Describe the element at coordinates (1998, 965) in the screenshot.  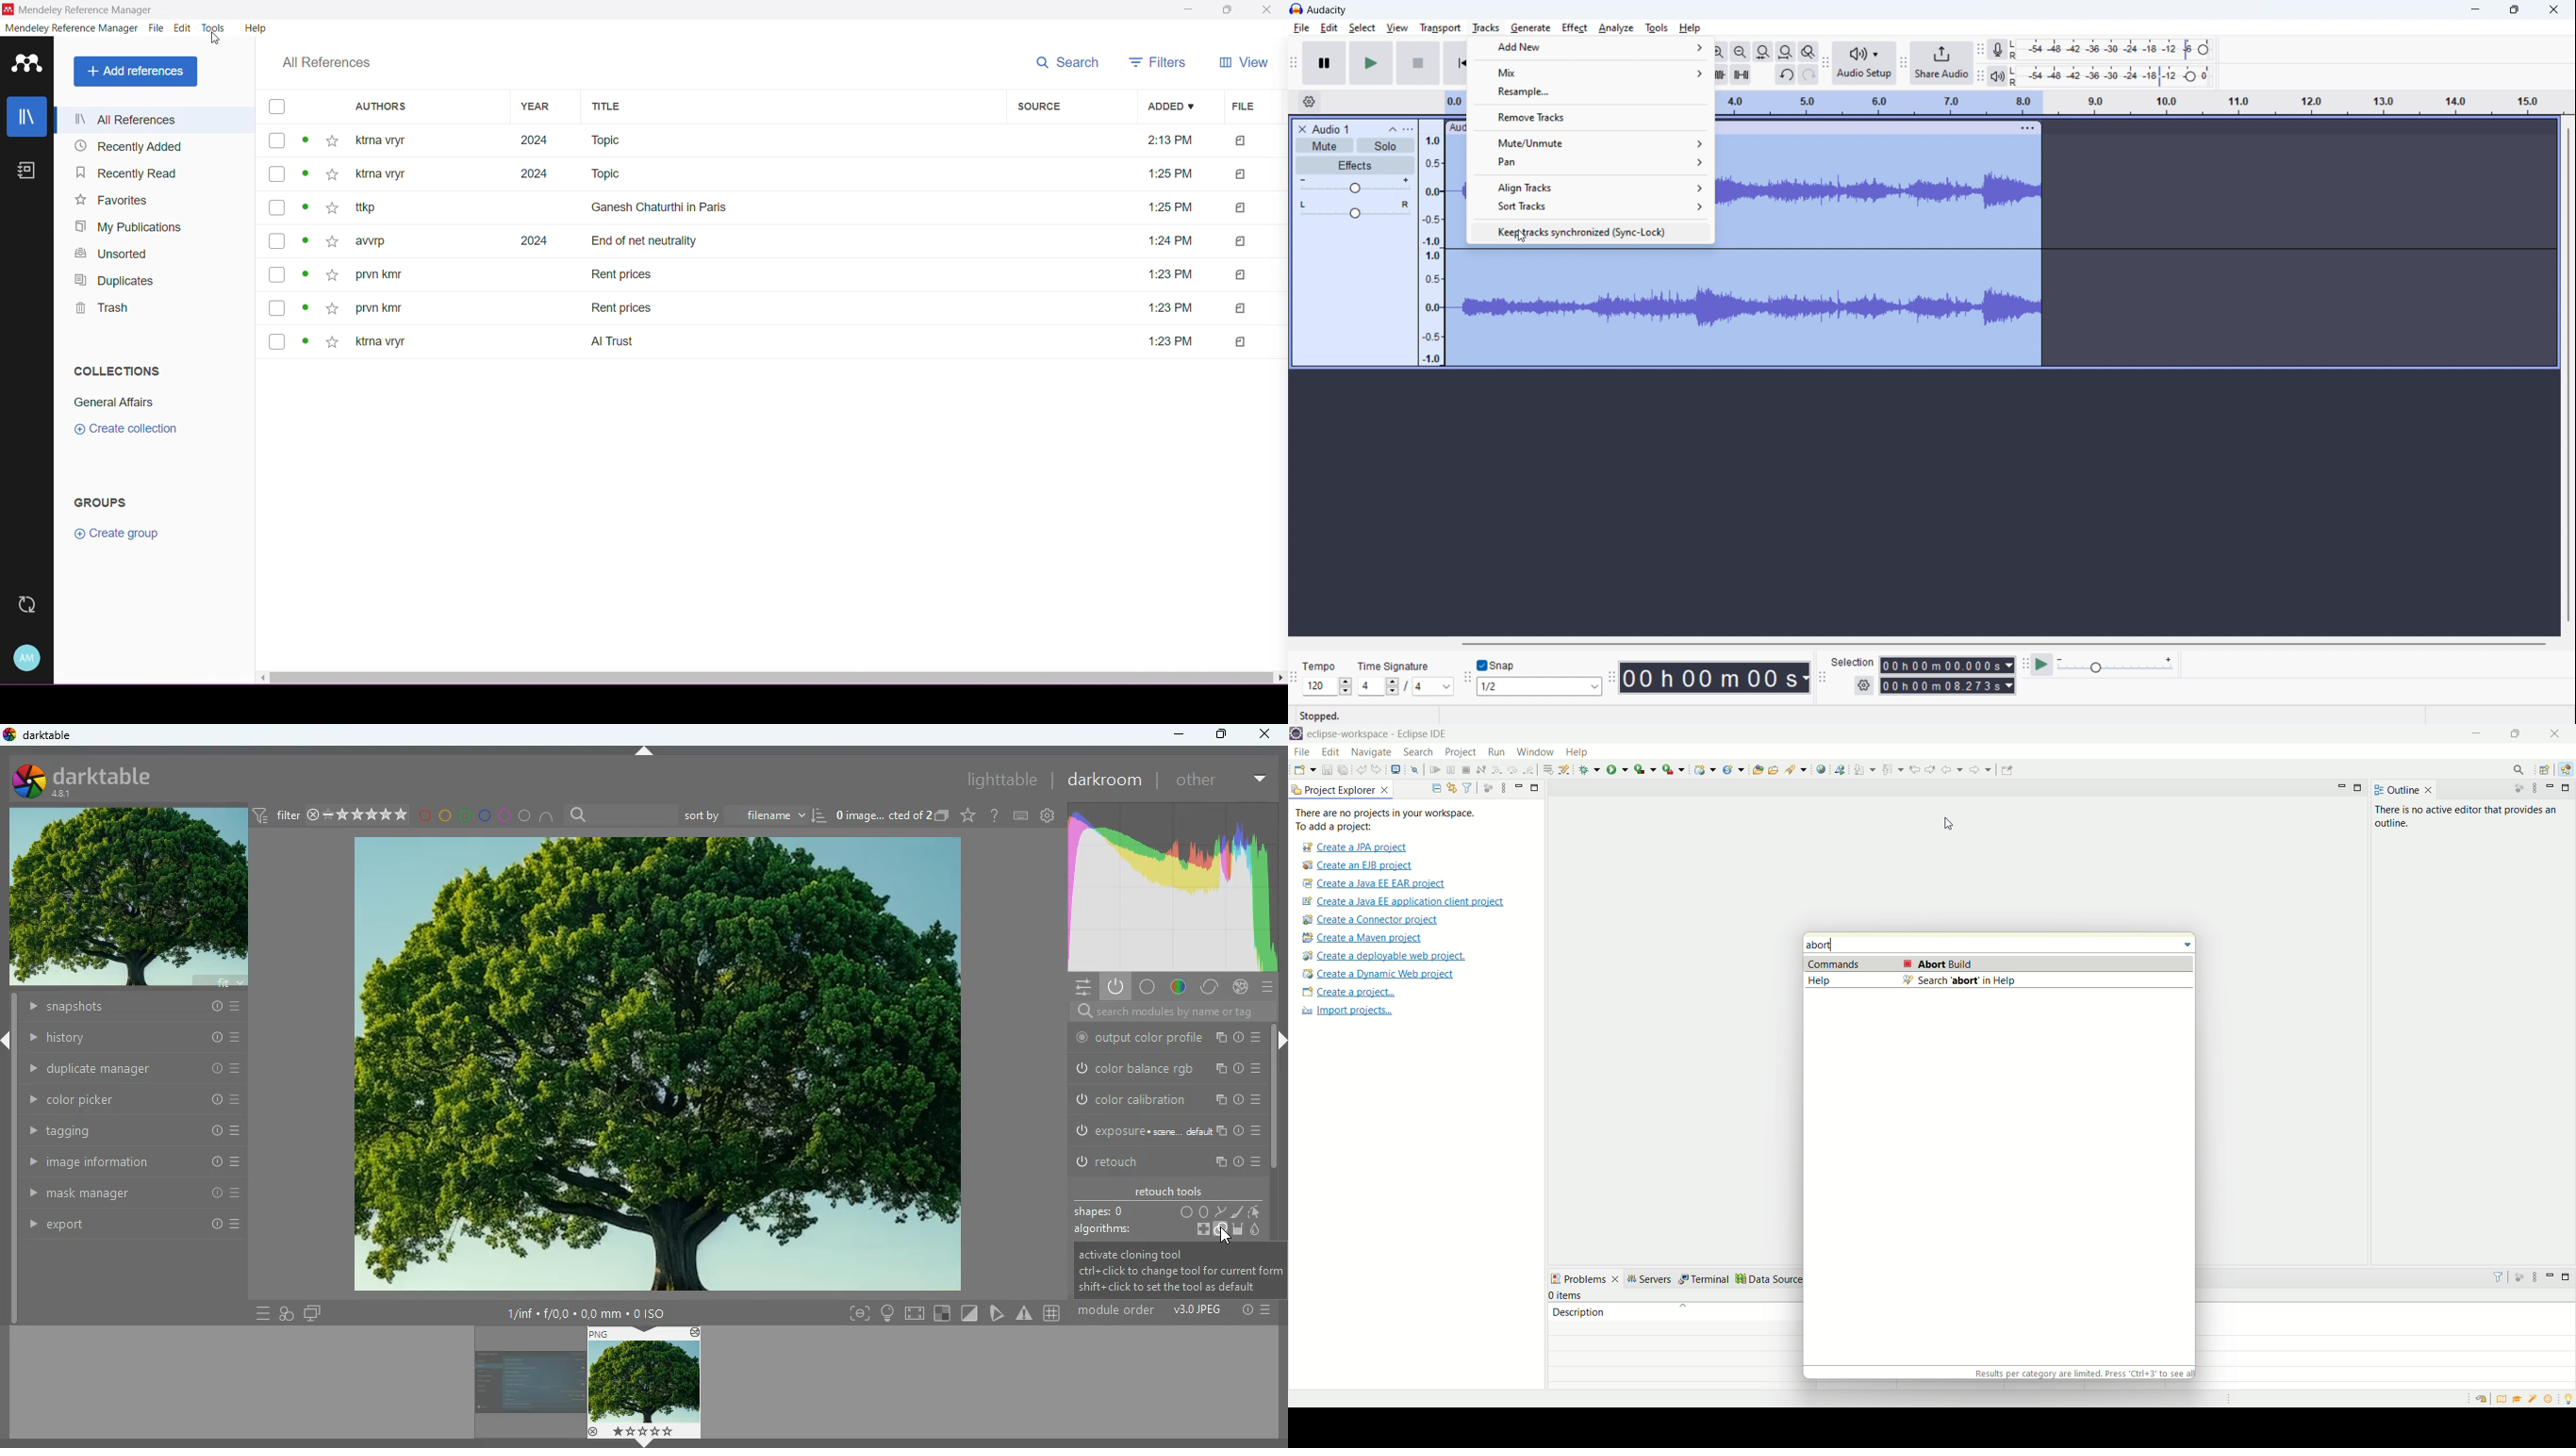
I see `commands` at that location.